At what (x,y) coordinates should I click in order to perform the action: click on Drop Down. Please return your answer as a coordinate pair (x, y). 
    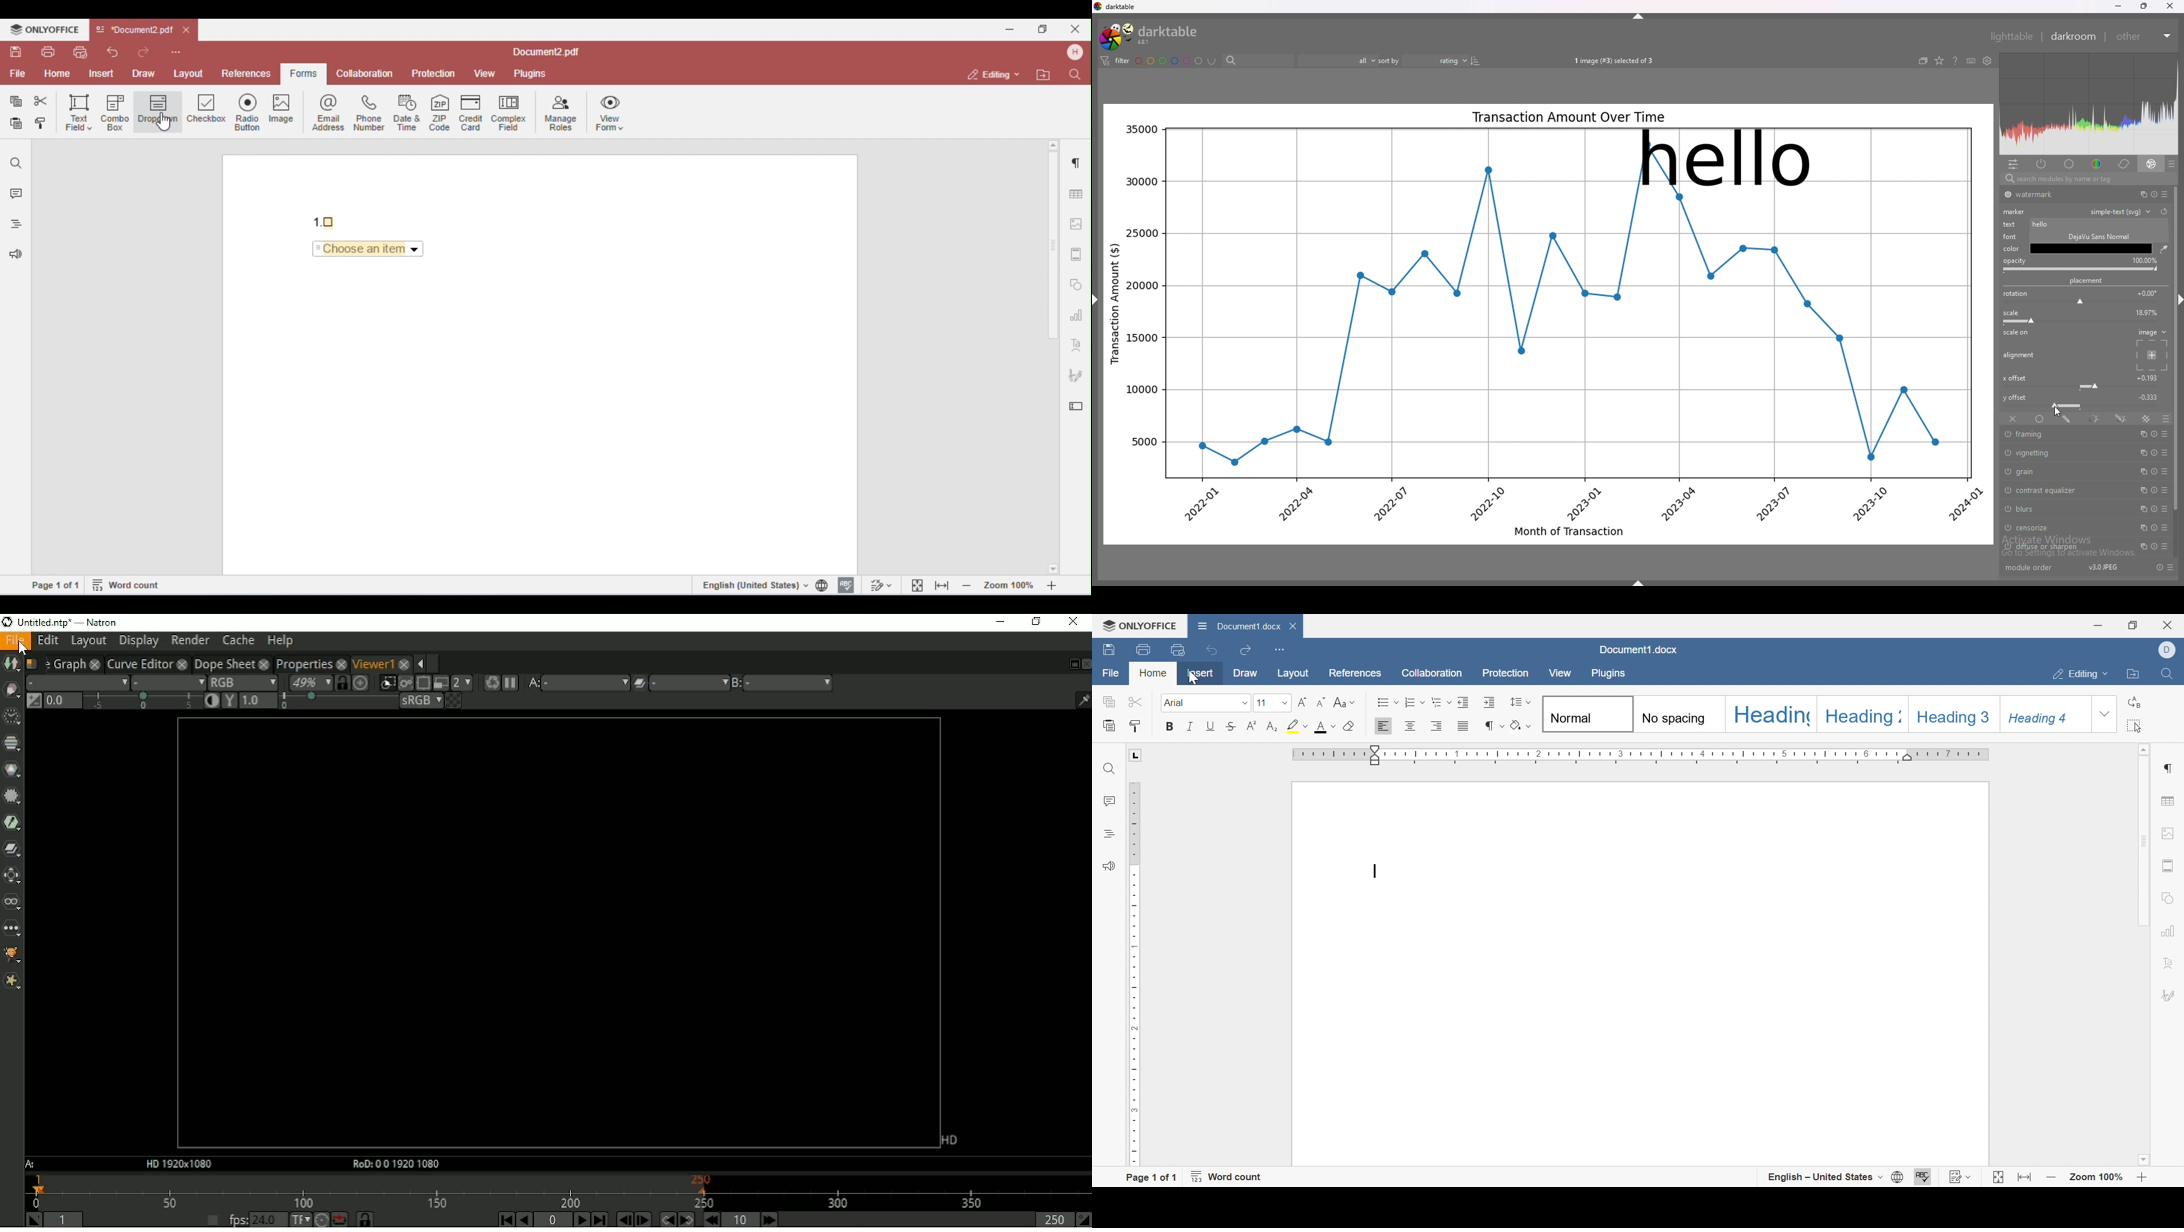
    Looking at the image, I should click on (1880, 1177).